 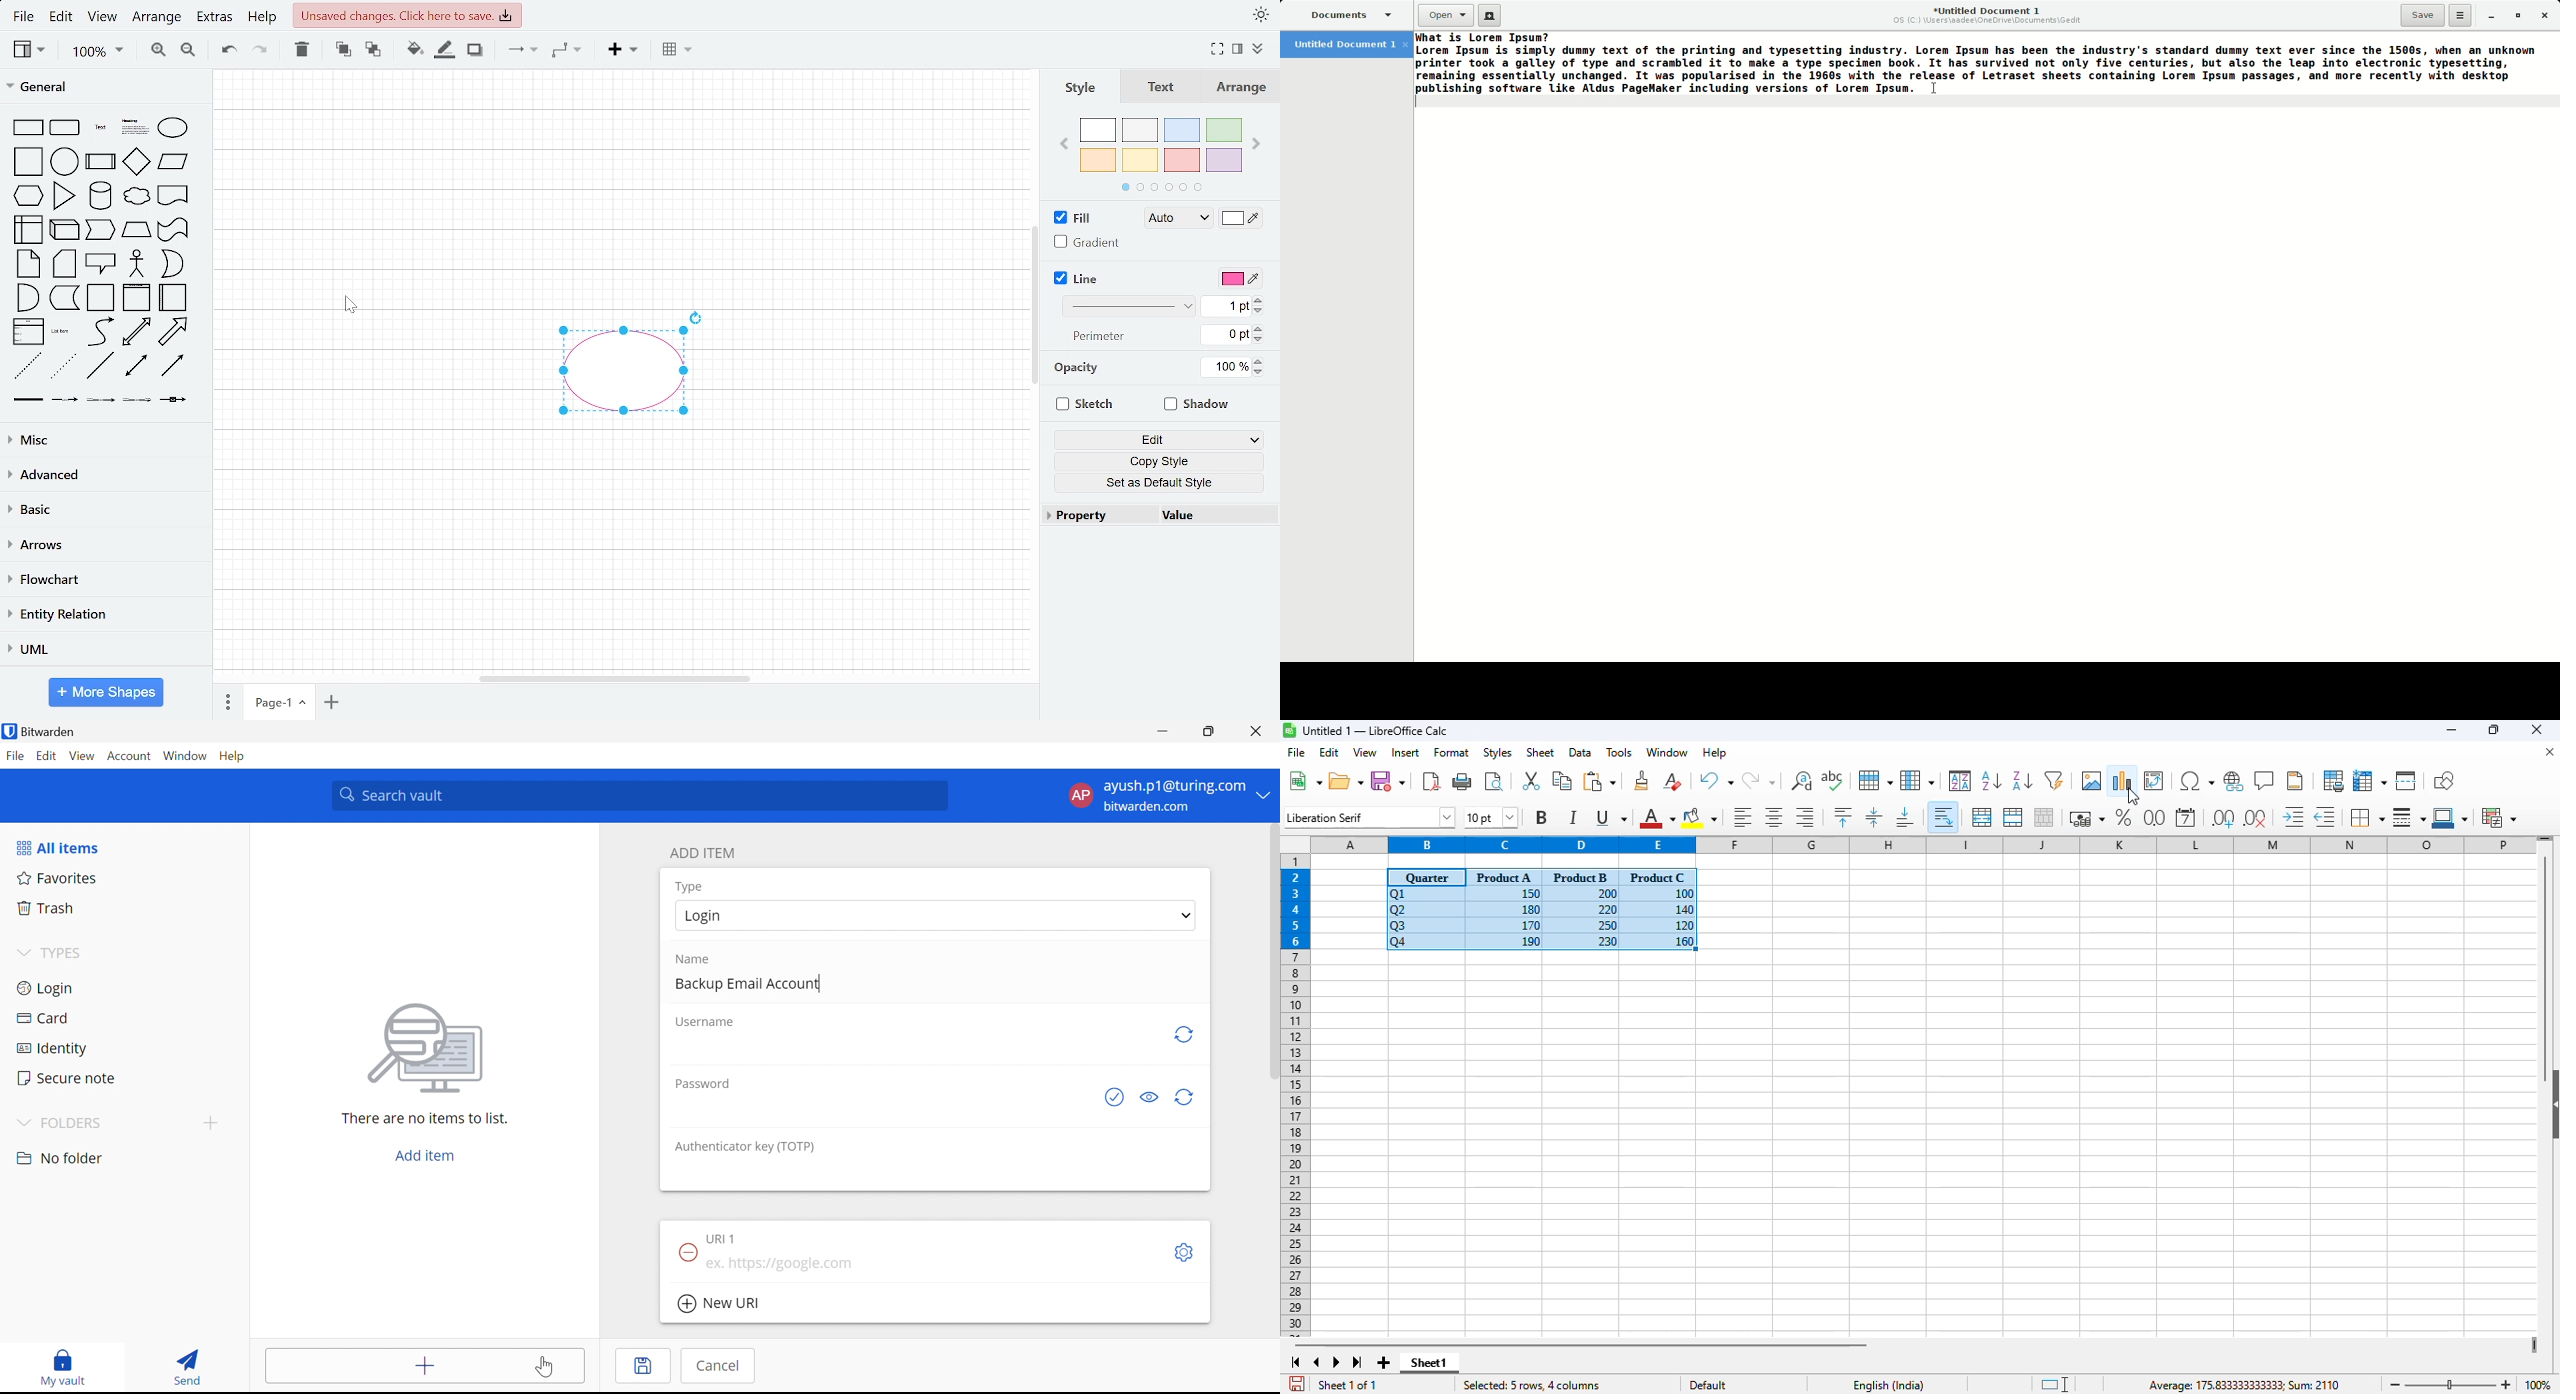 What do you see at coordinates (99, 580) in the screenshot?
I see `flowchart` at bounding box center [99, 580].